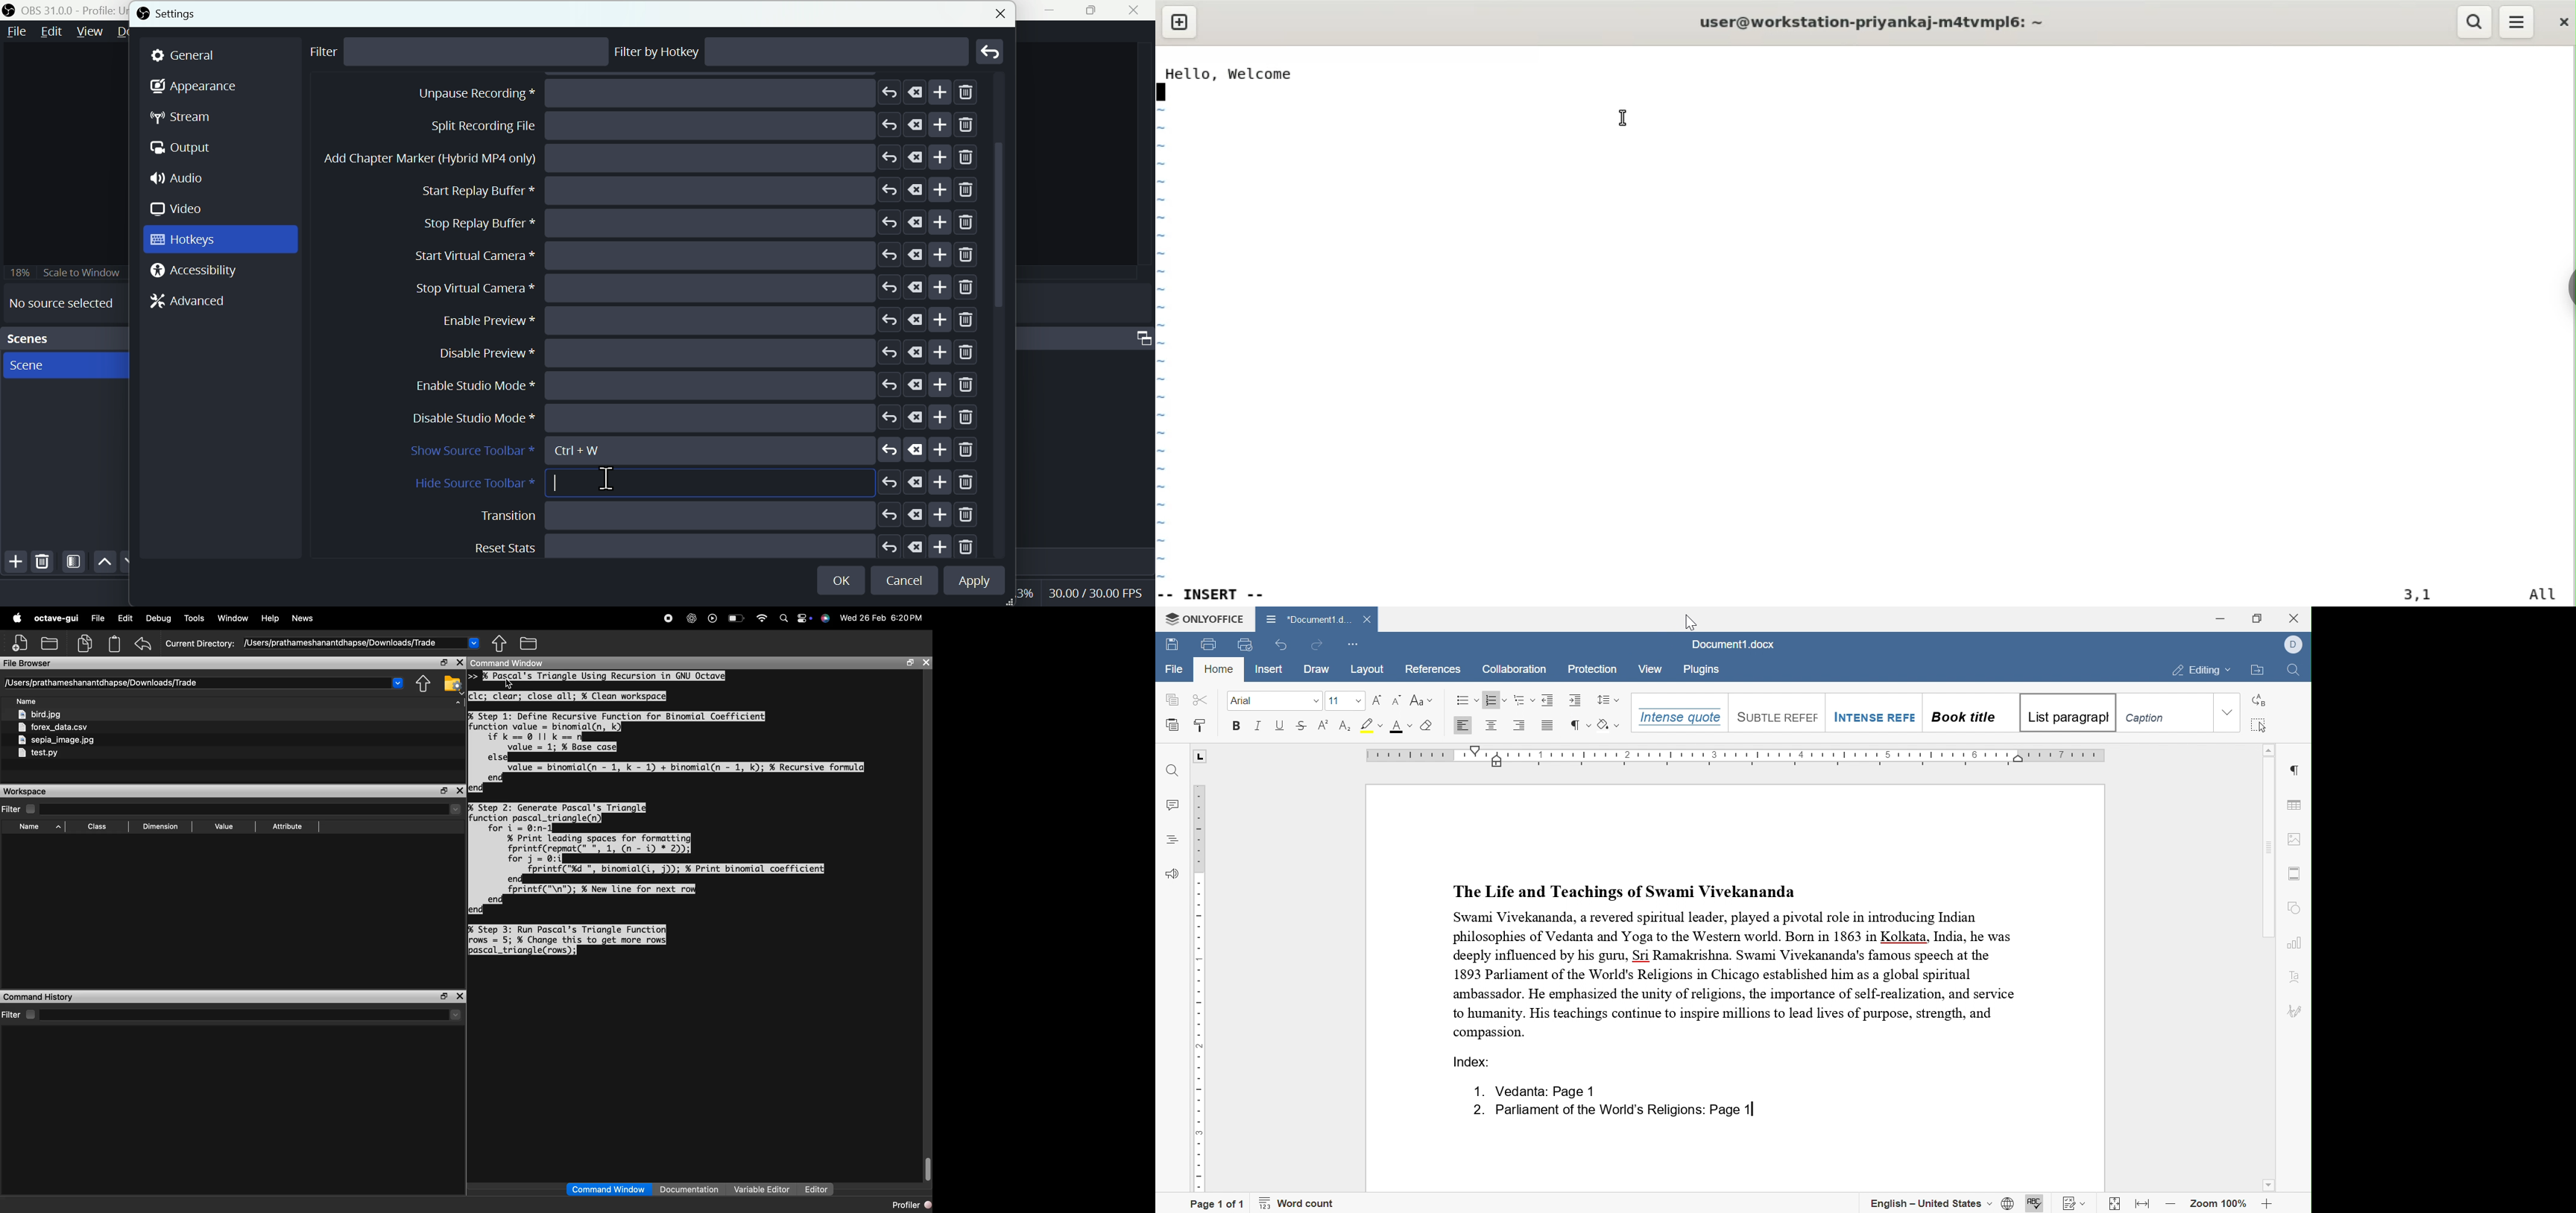 This screenshot has height=1232, width=2576. Describe the element at coordinates (762, 618) in the screenshot. I see `wifi` at that location.